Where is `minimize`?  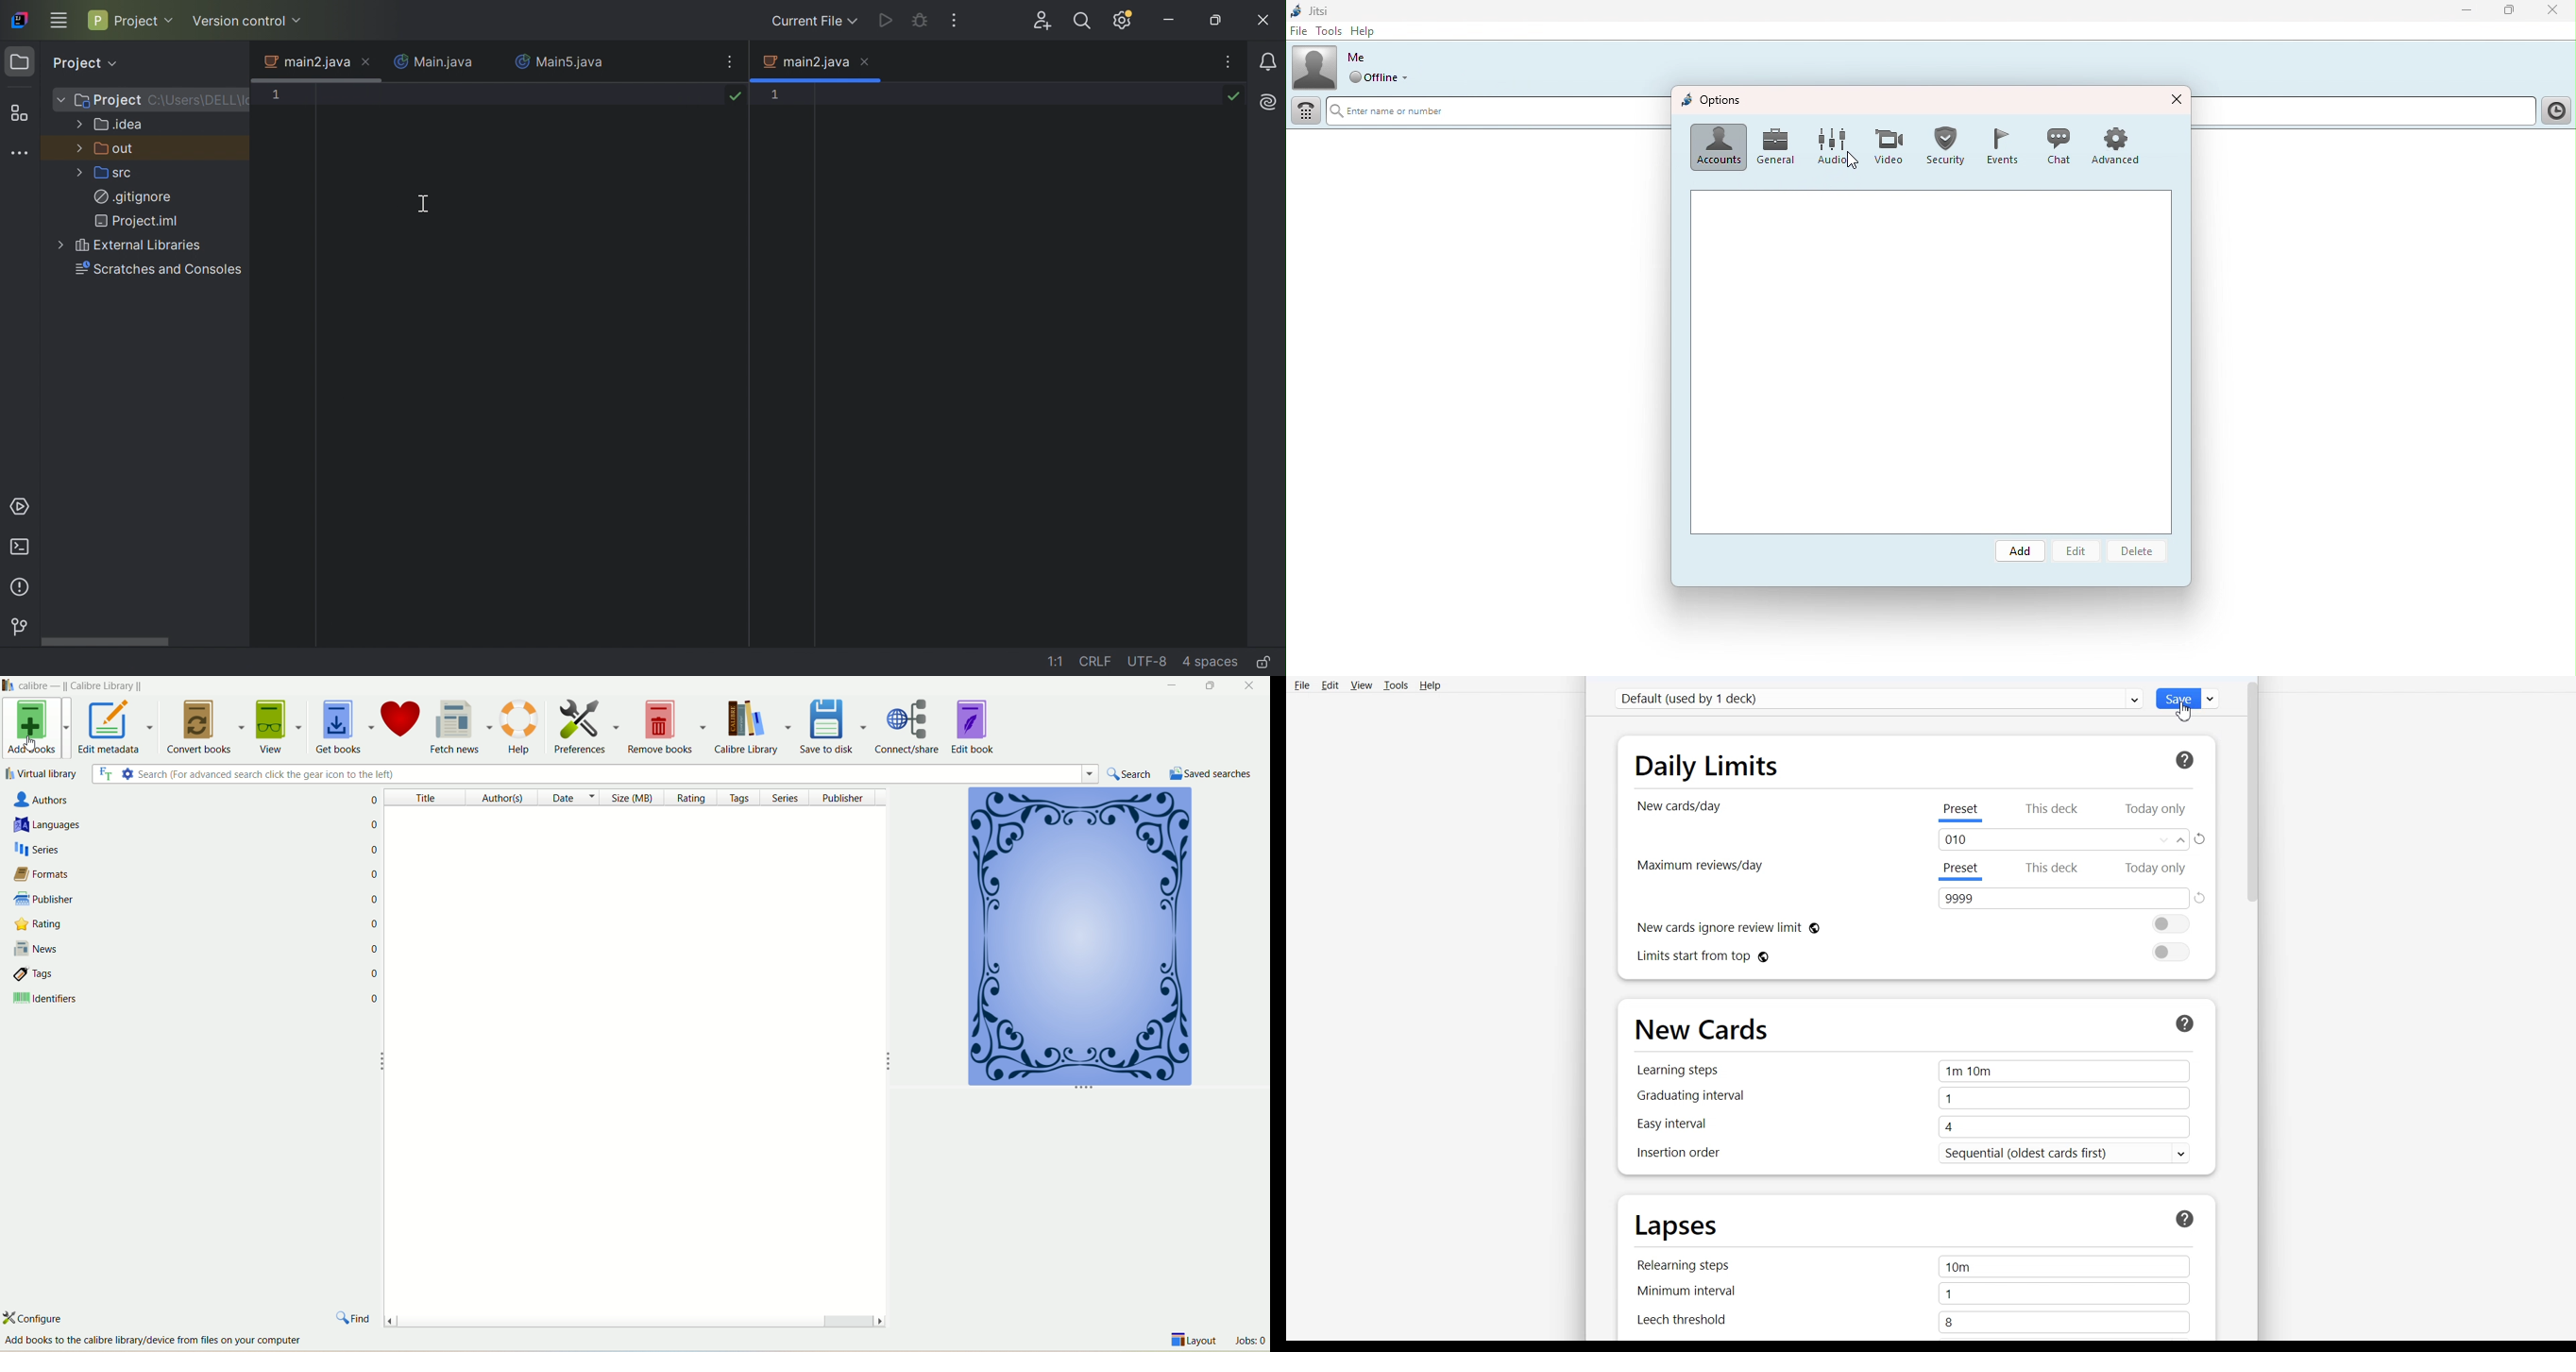 minimize is located at coordinates (1169, 685).